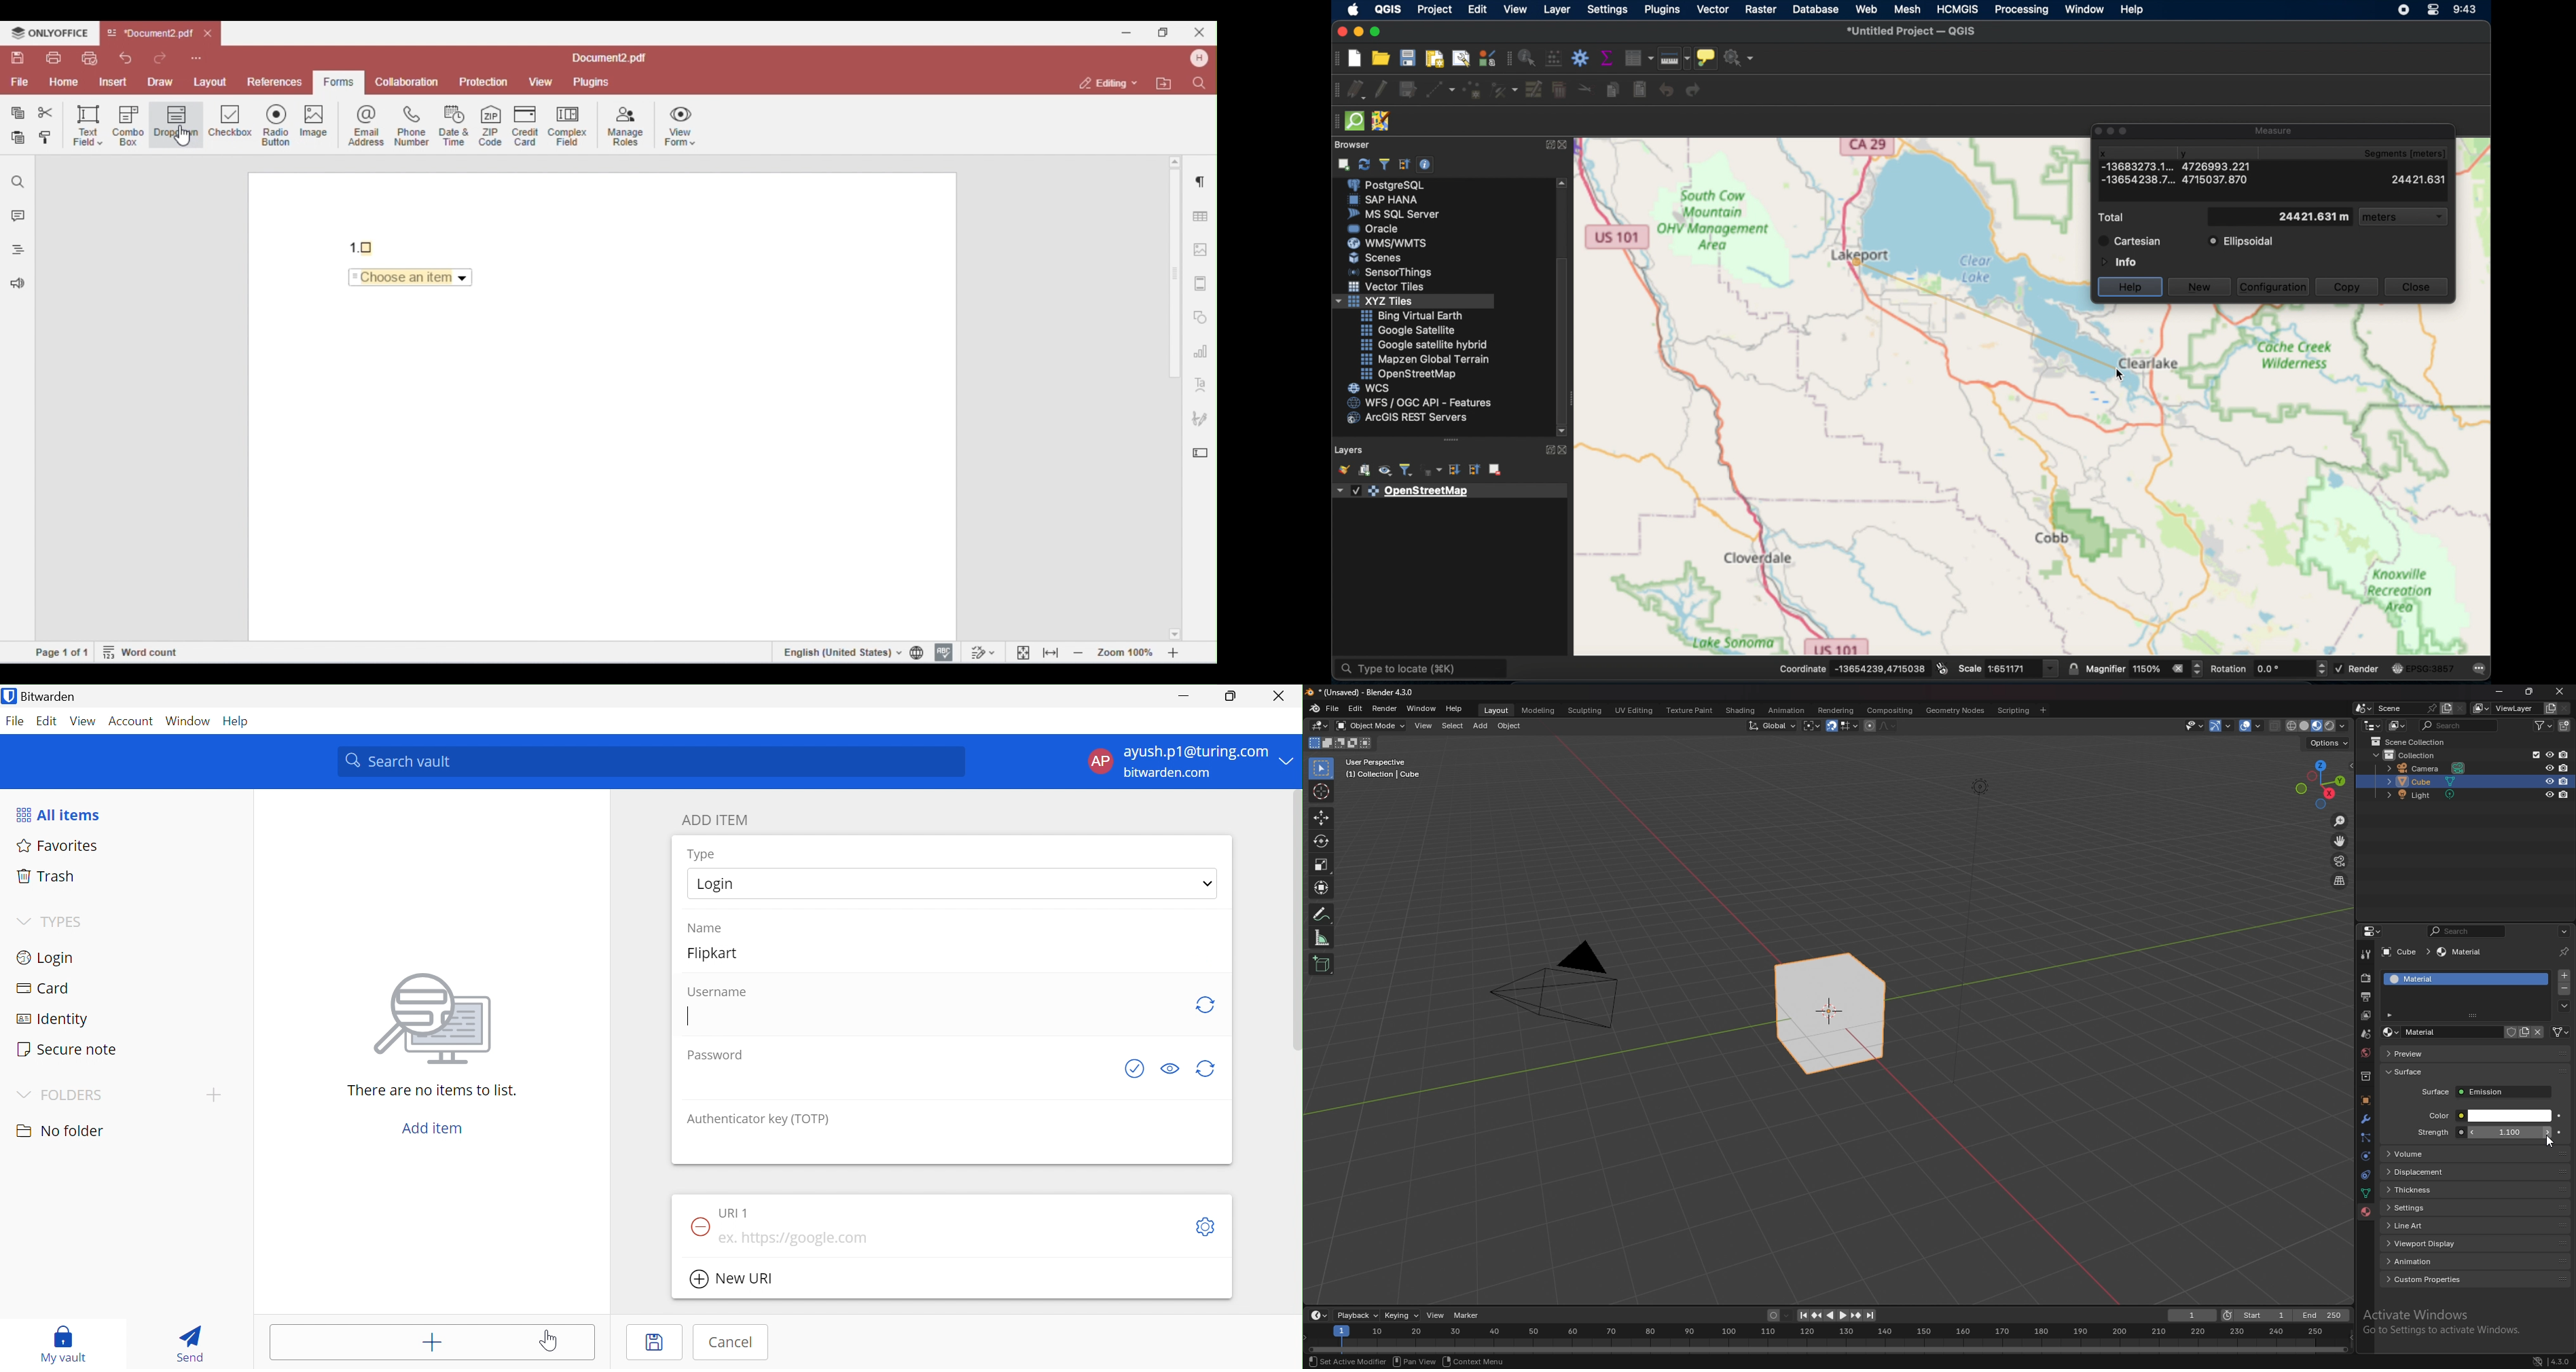 The image size is (2576, 1372). I want to click on Favorites, so click(59, 847).